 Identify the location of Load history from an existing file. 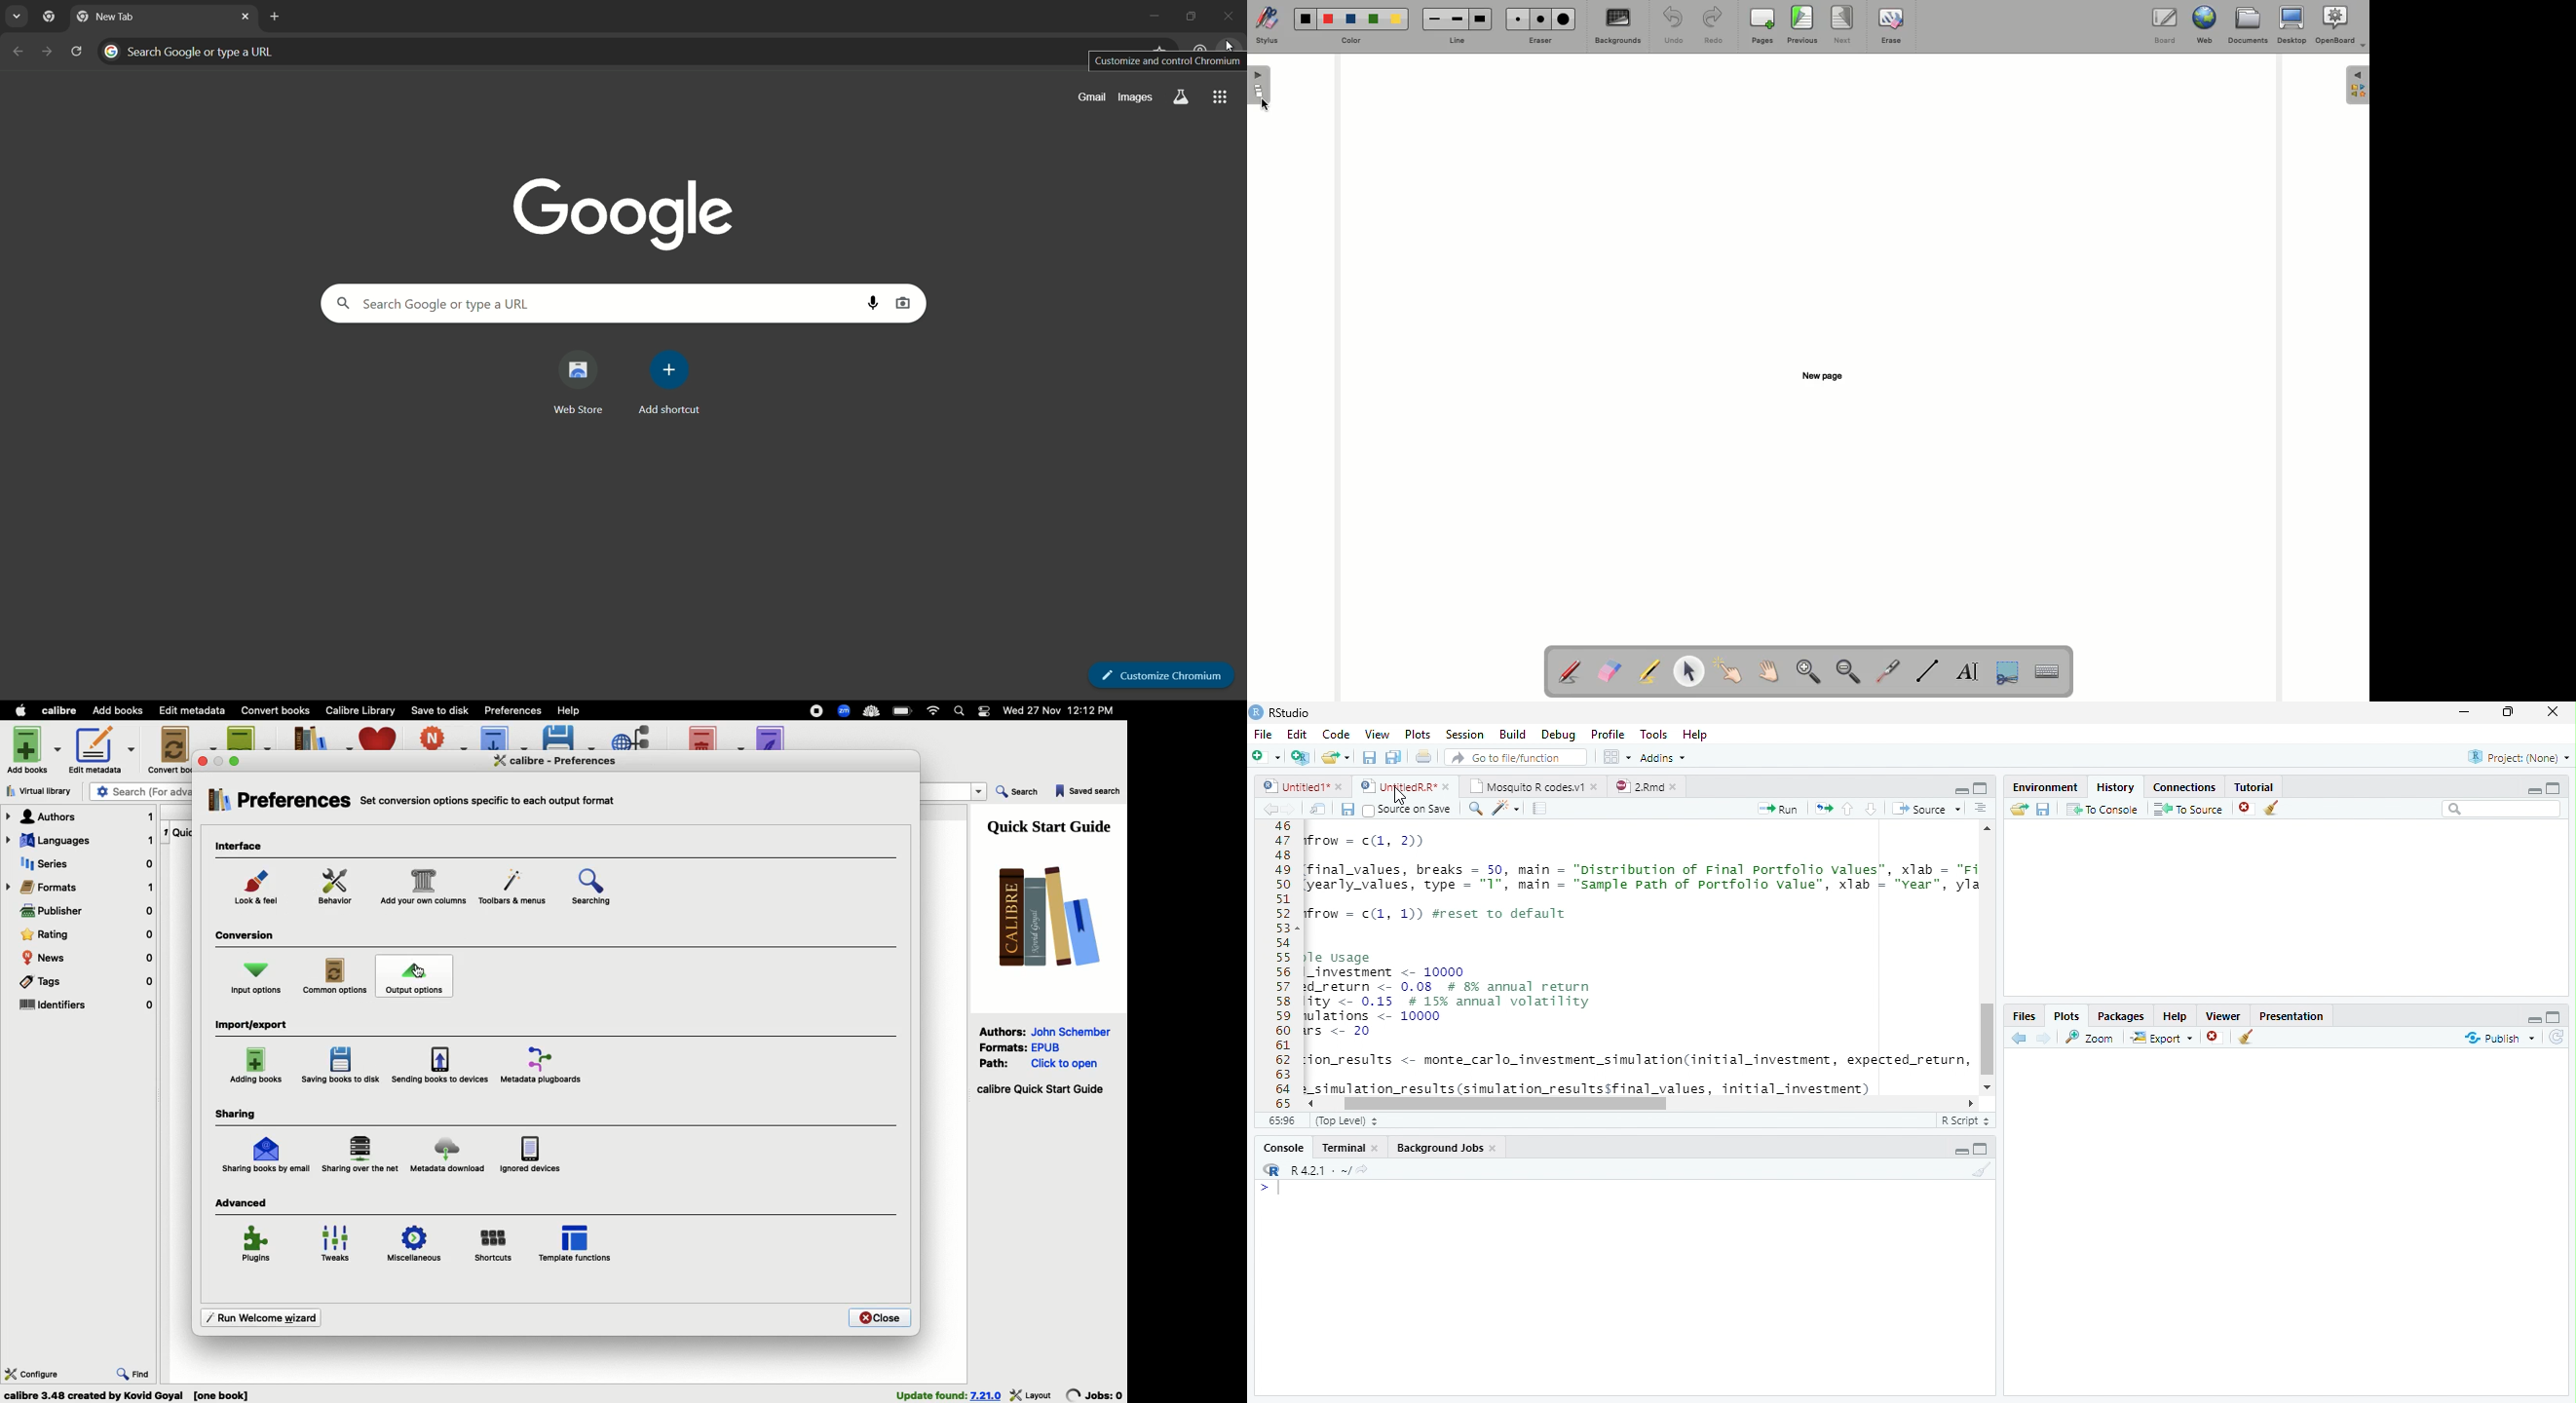
(2018, 810).